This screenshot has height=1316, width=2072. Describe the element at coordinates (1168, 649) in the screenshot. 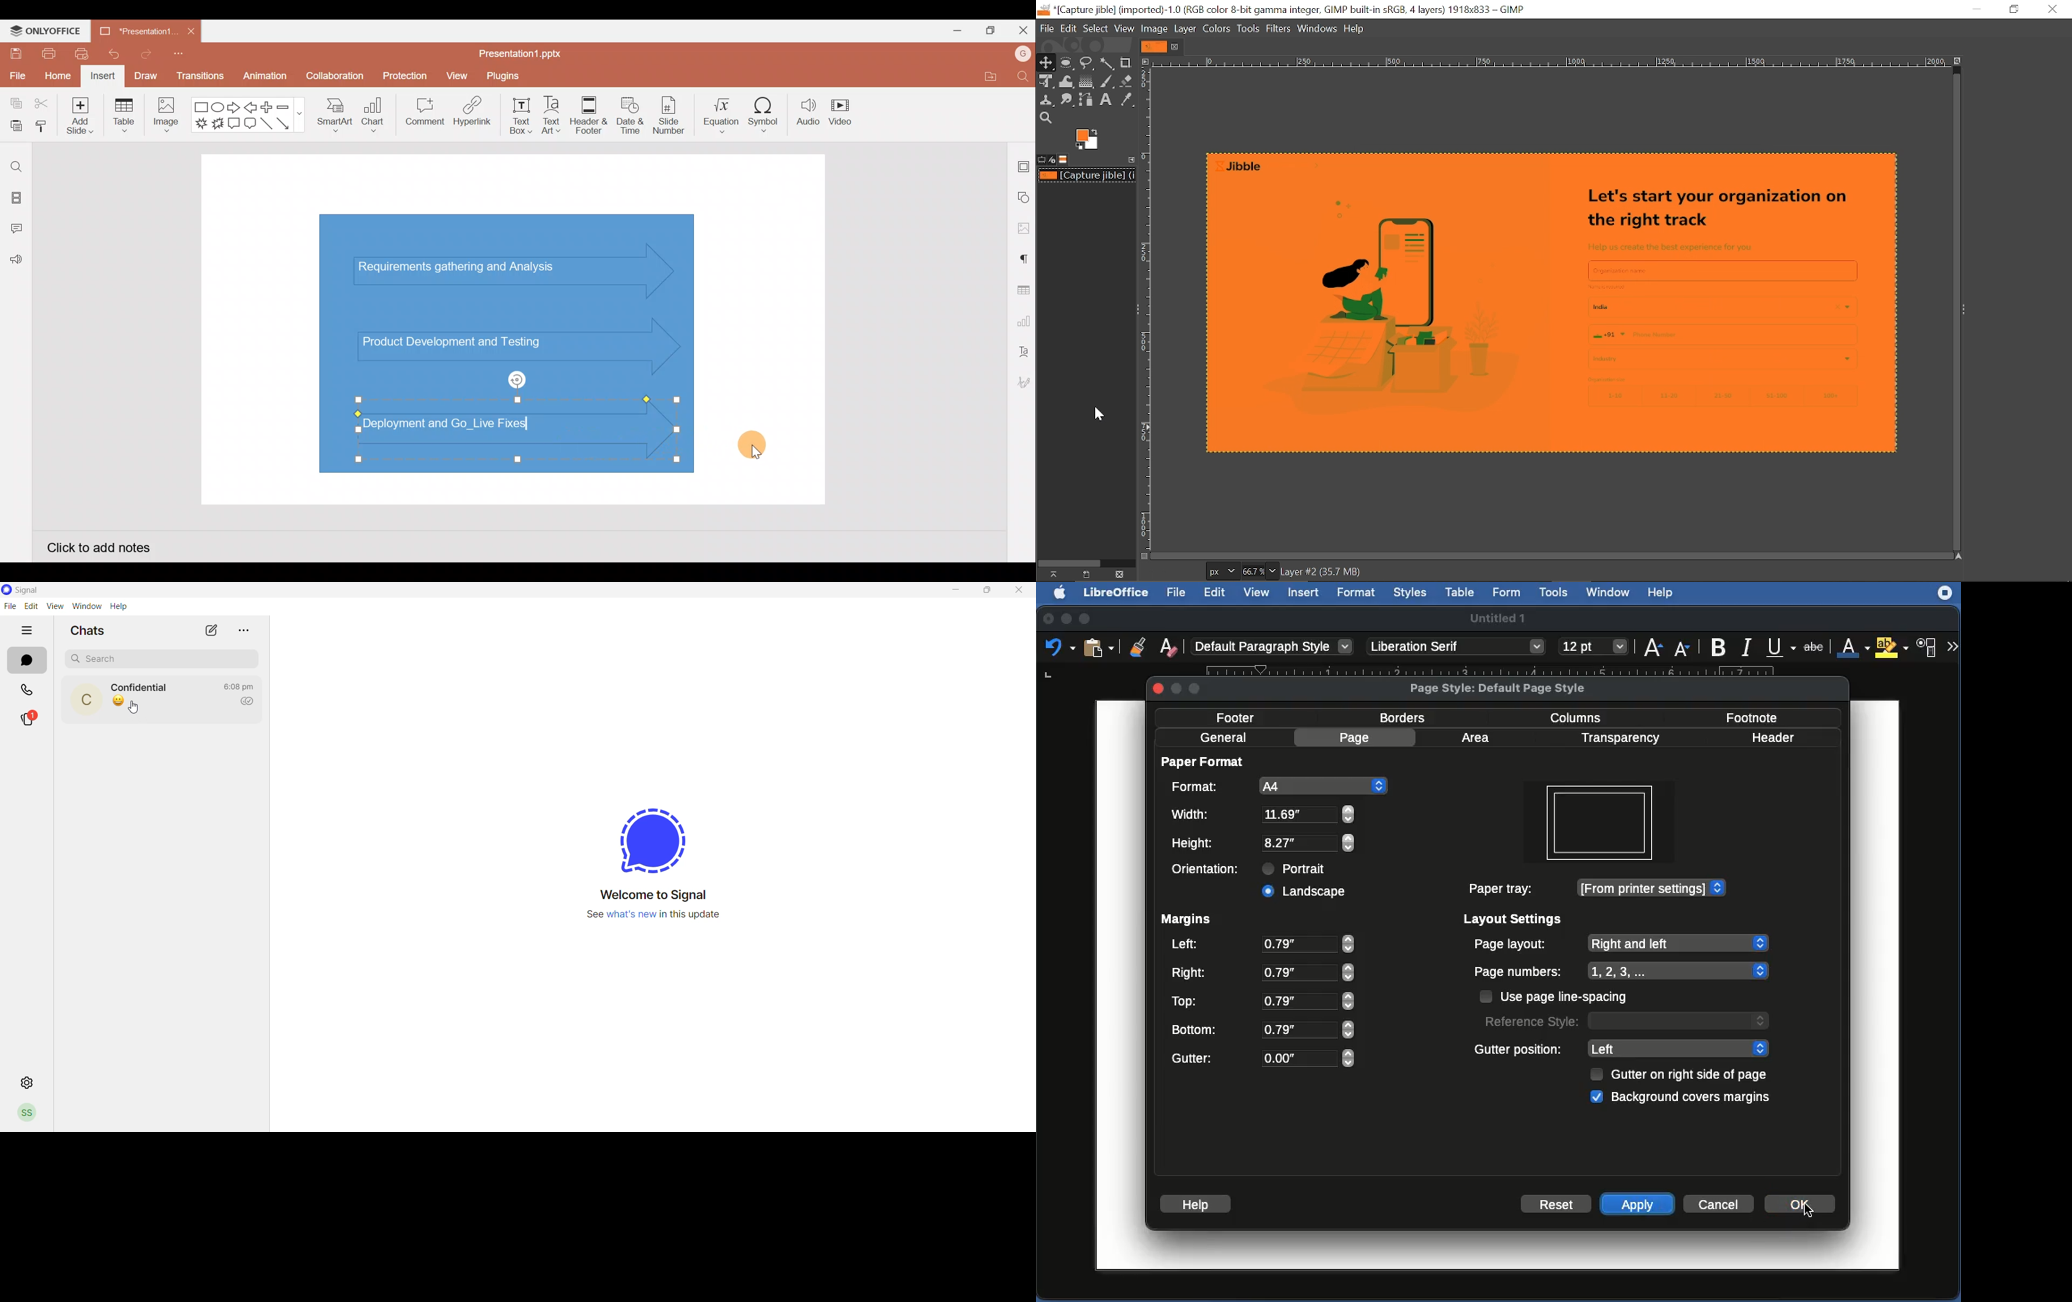

I see `Clear formatting ` at that location.